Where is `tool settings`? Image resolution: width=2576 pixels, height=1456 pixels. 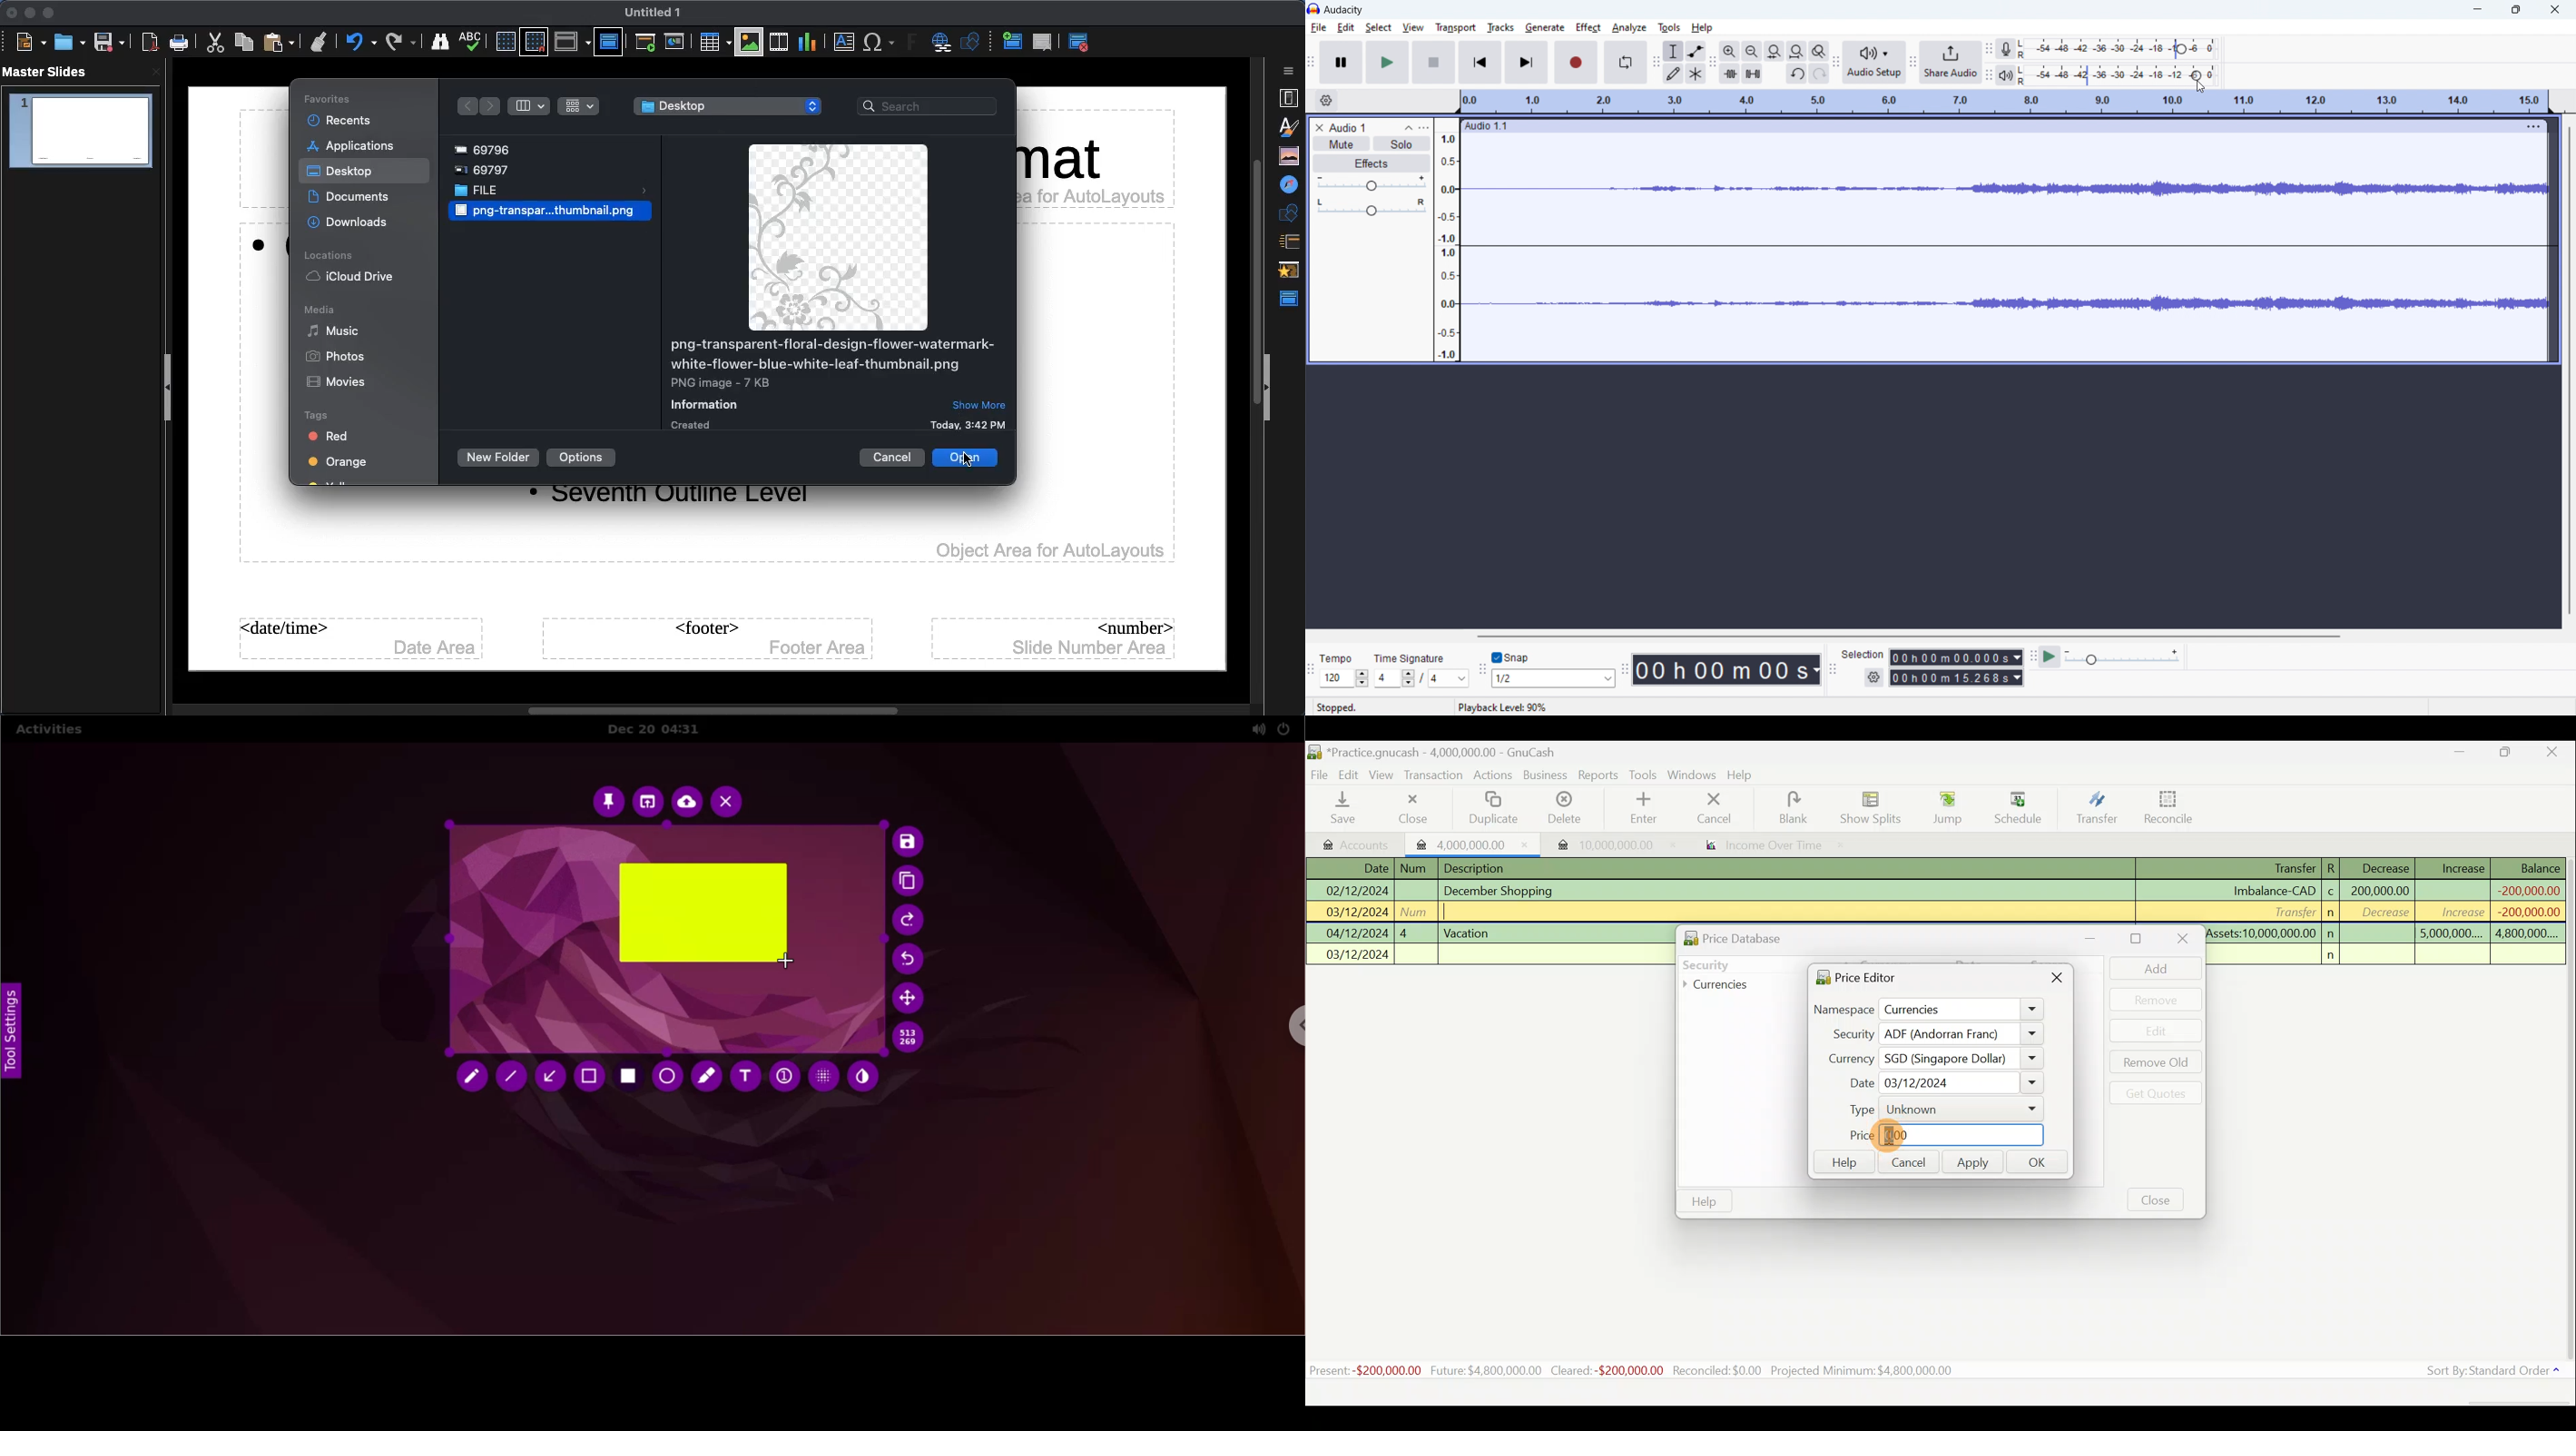
tool settings is located at coordinates (14, 1036).